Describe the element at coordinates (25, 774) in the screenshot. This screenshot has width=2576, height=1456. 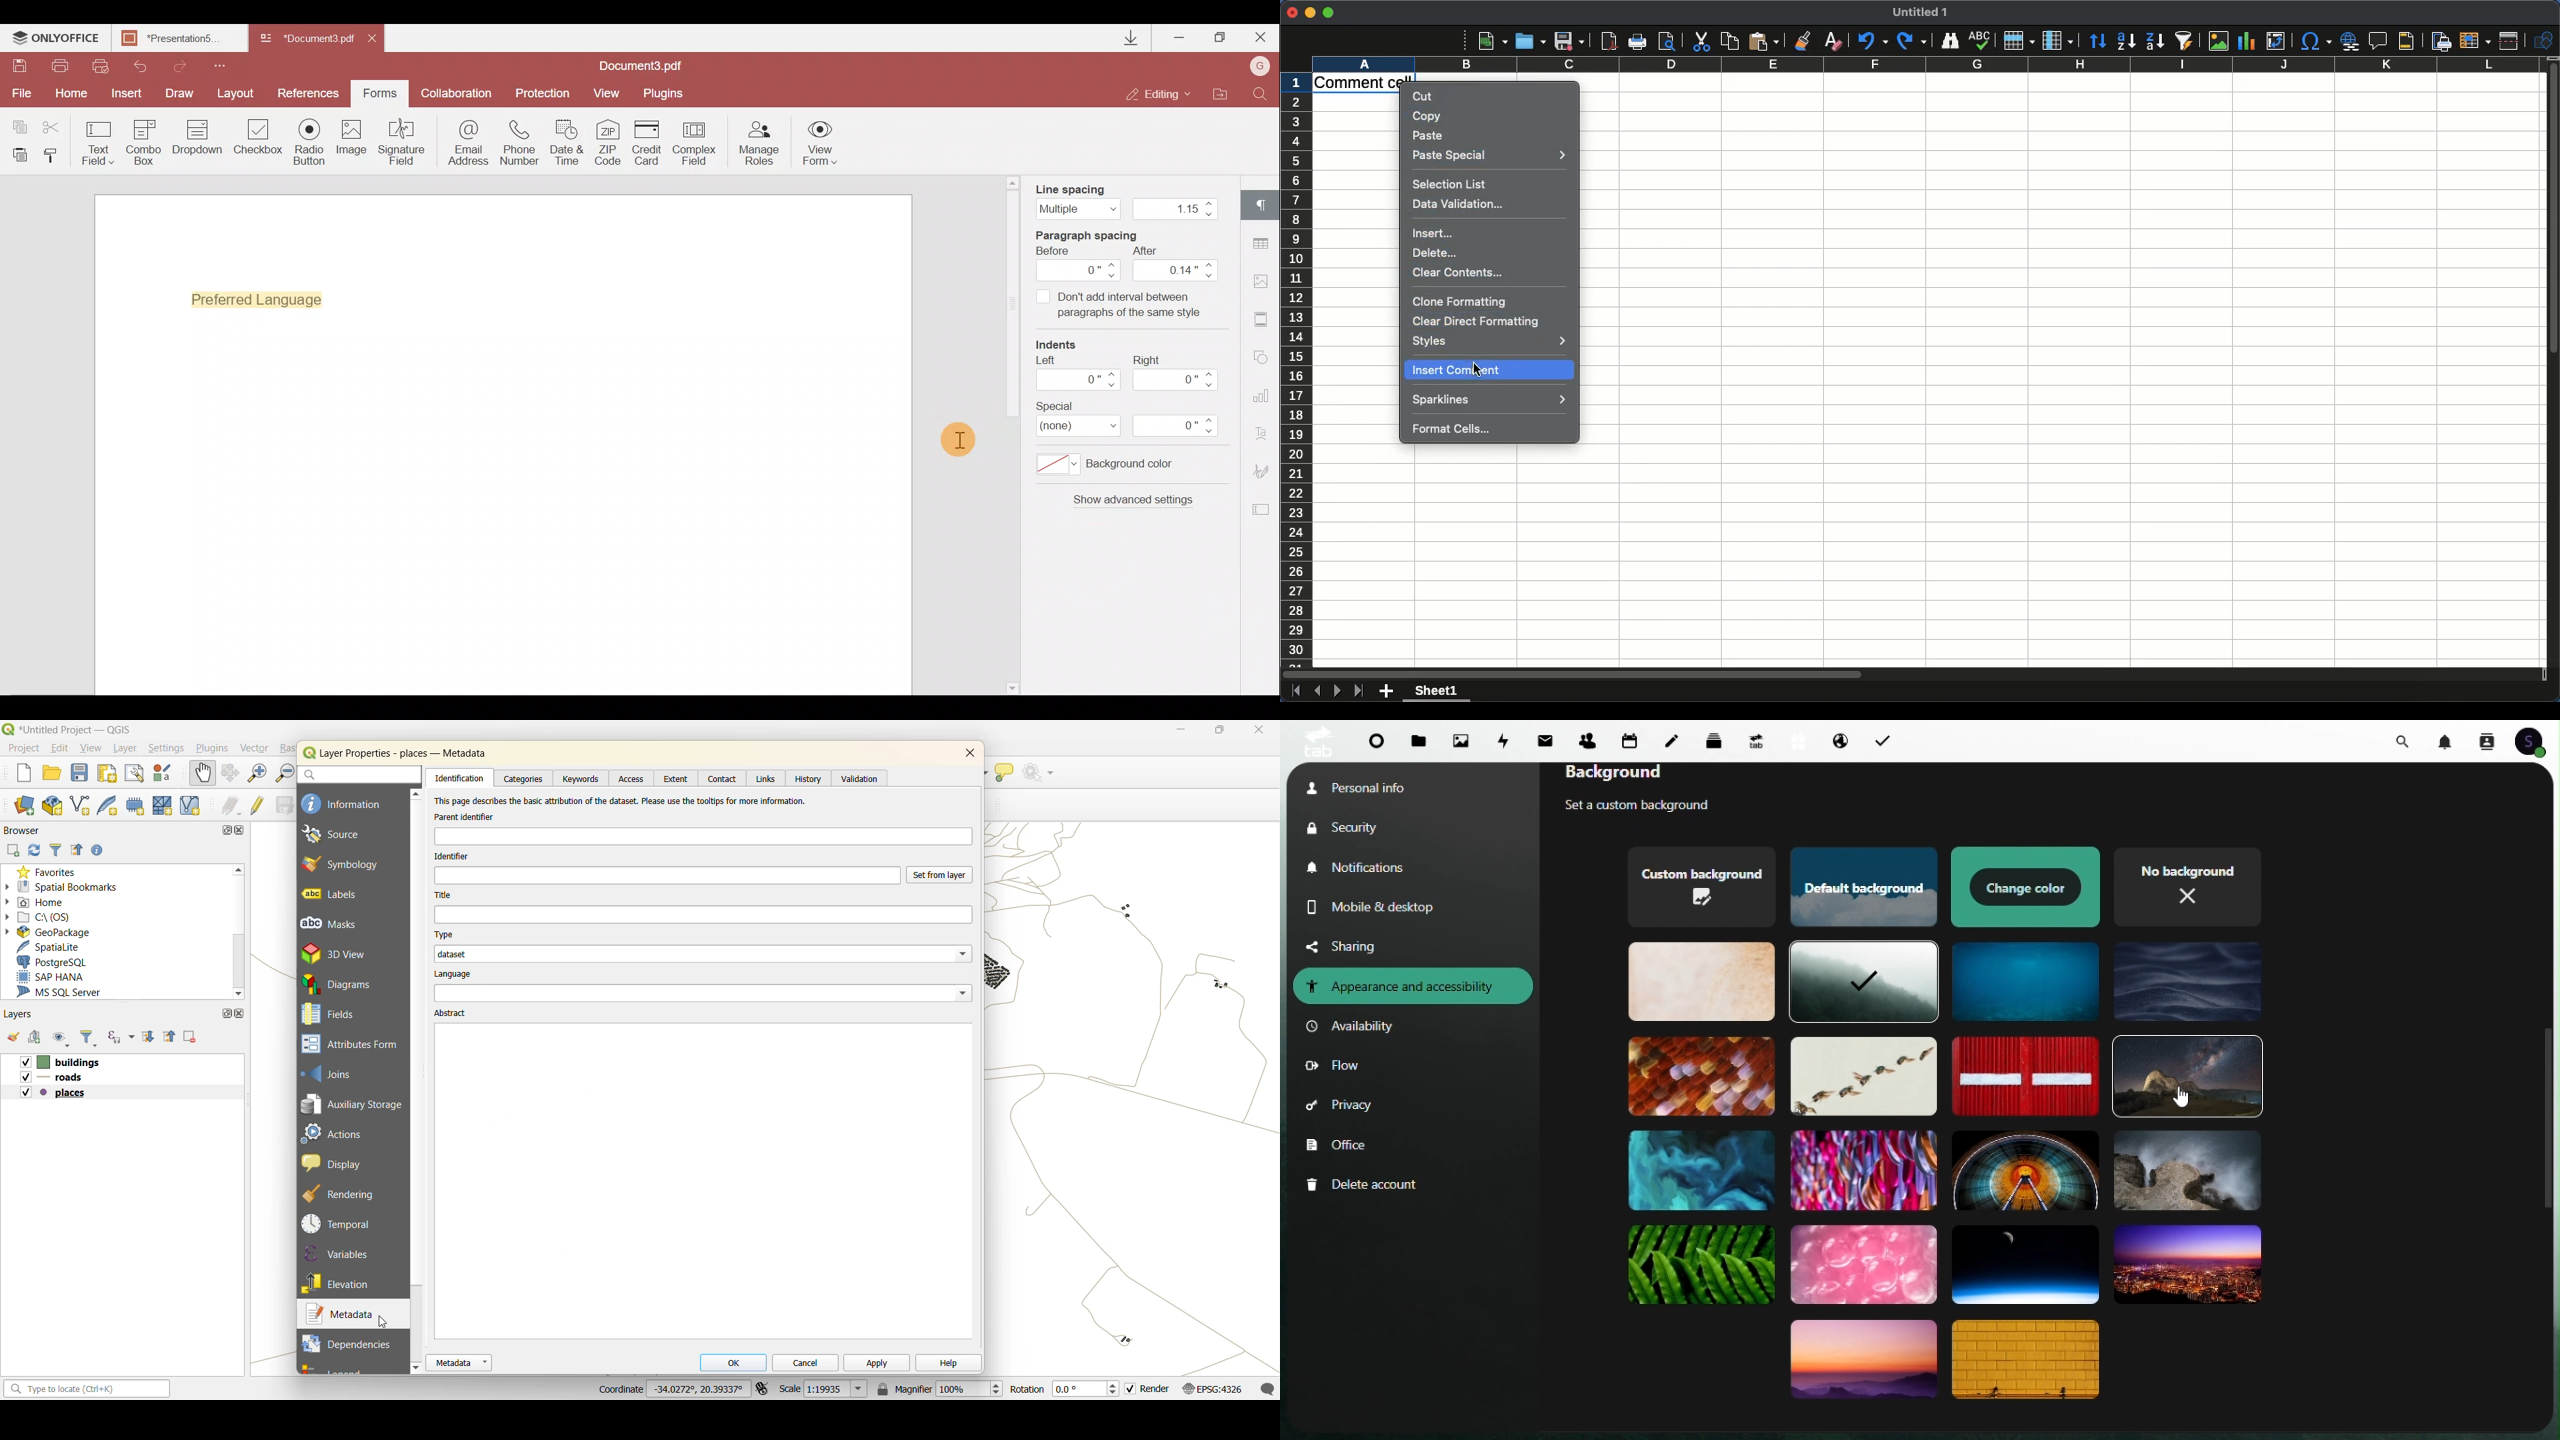
I see `new` at that location.